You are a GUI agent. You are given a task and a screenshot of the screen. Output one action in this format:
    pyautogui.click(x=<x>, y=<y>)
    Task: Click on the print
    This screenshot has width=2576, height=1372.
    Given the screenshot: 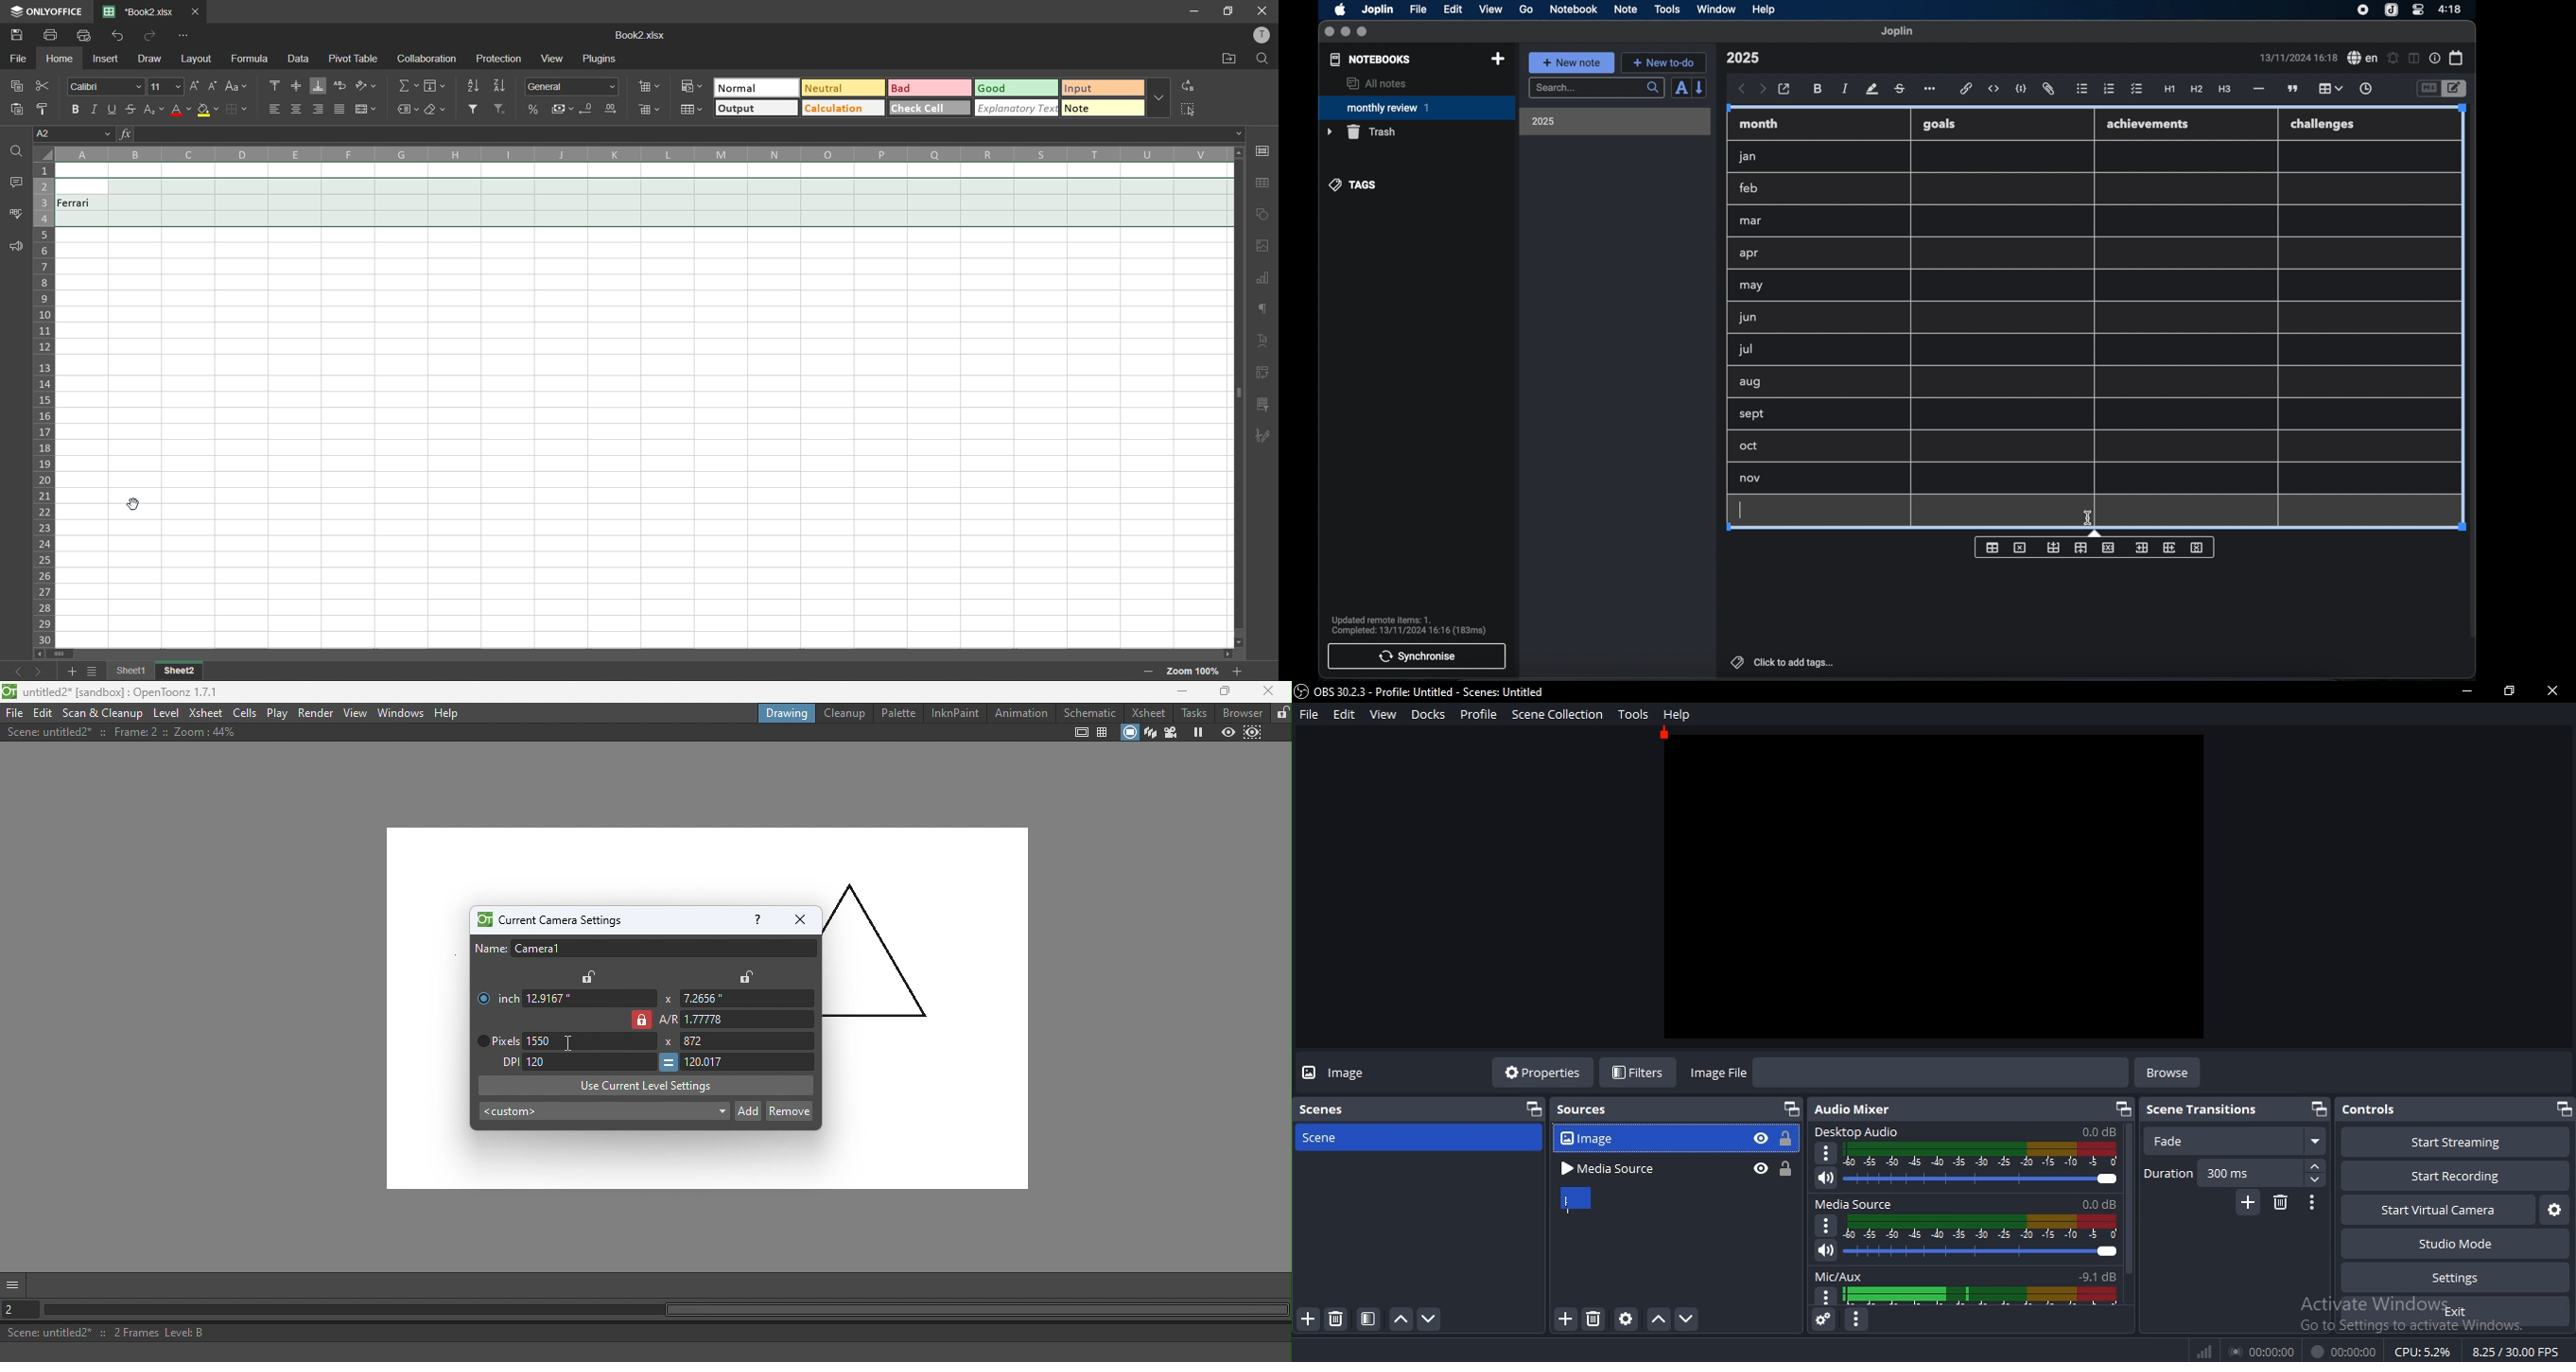 What is the action you would take?
    pyautogui.click(x=55, y=35)
    